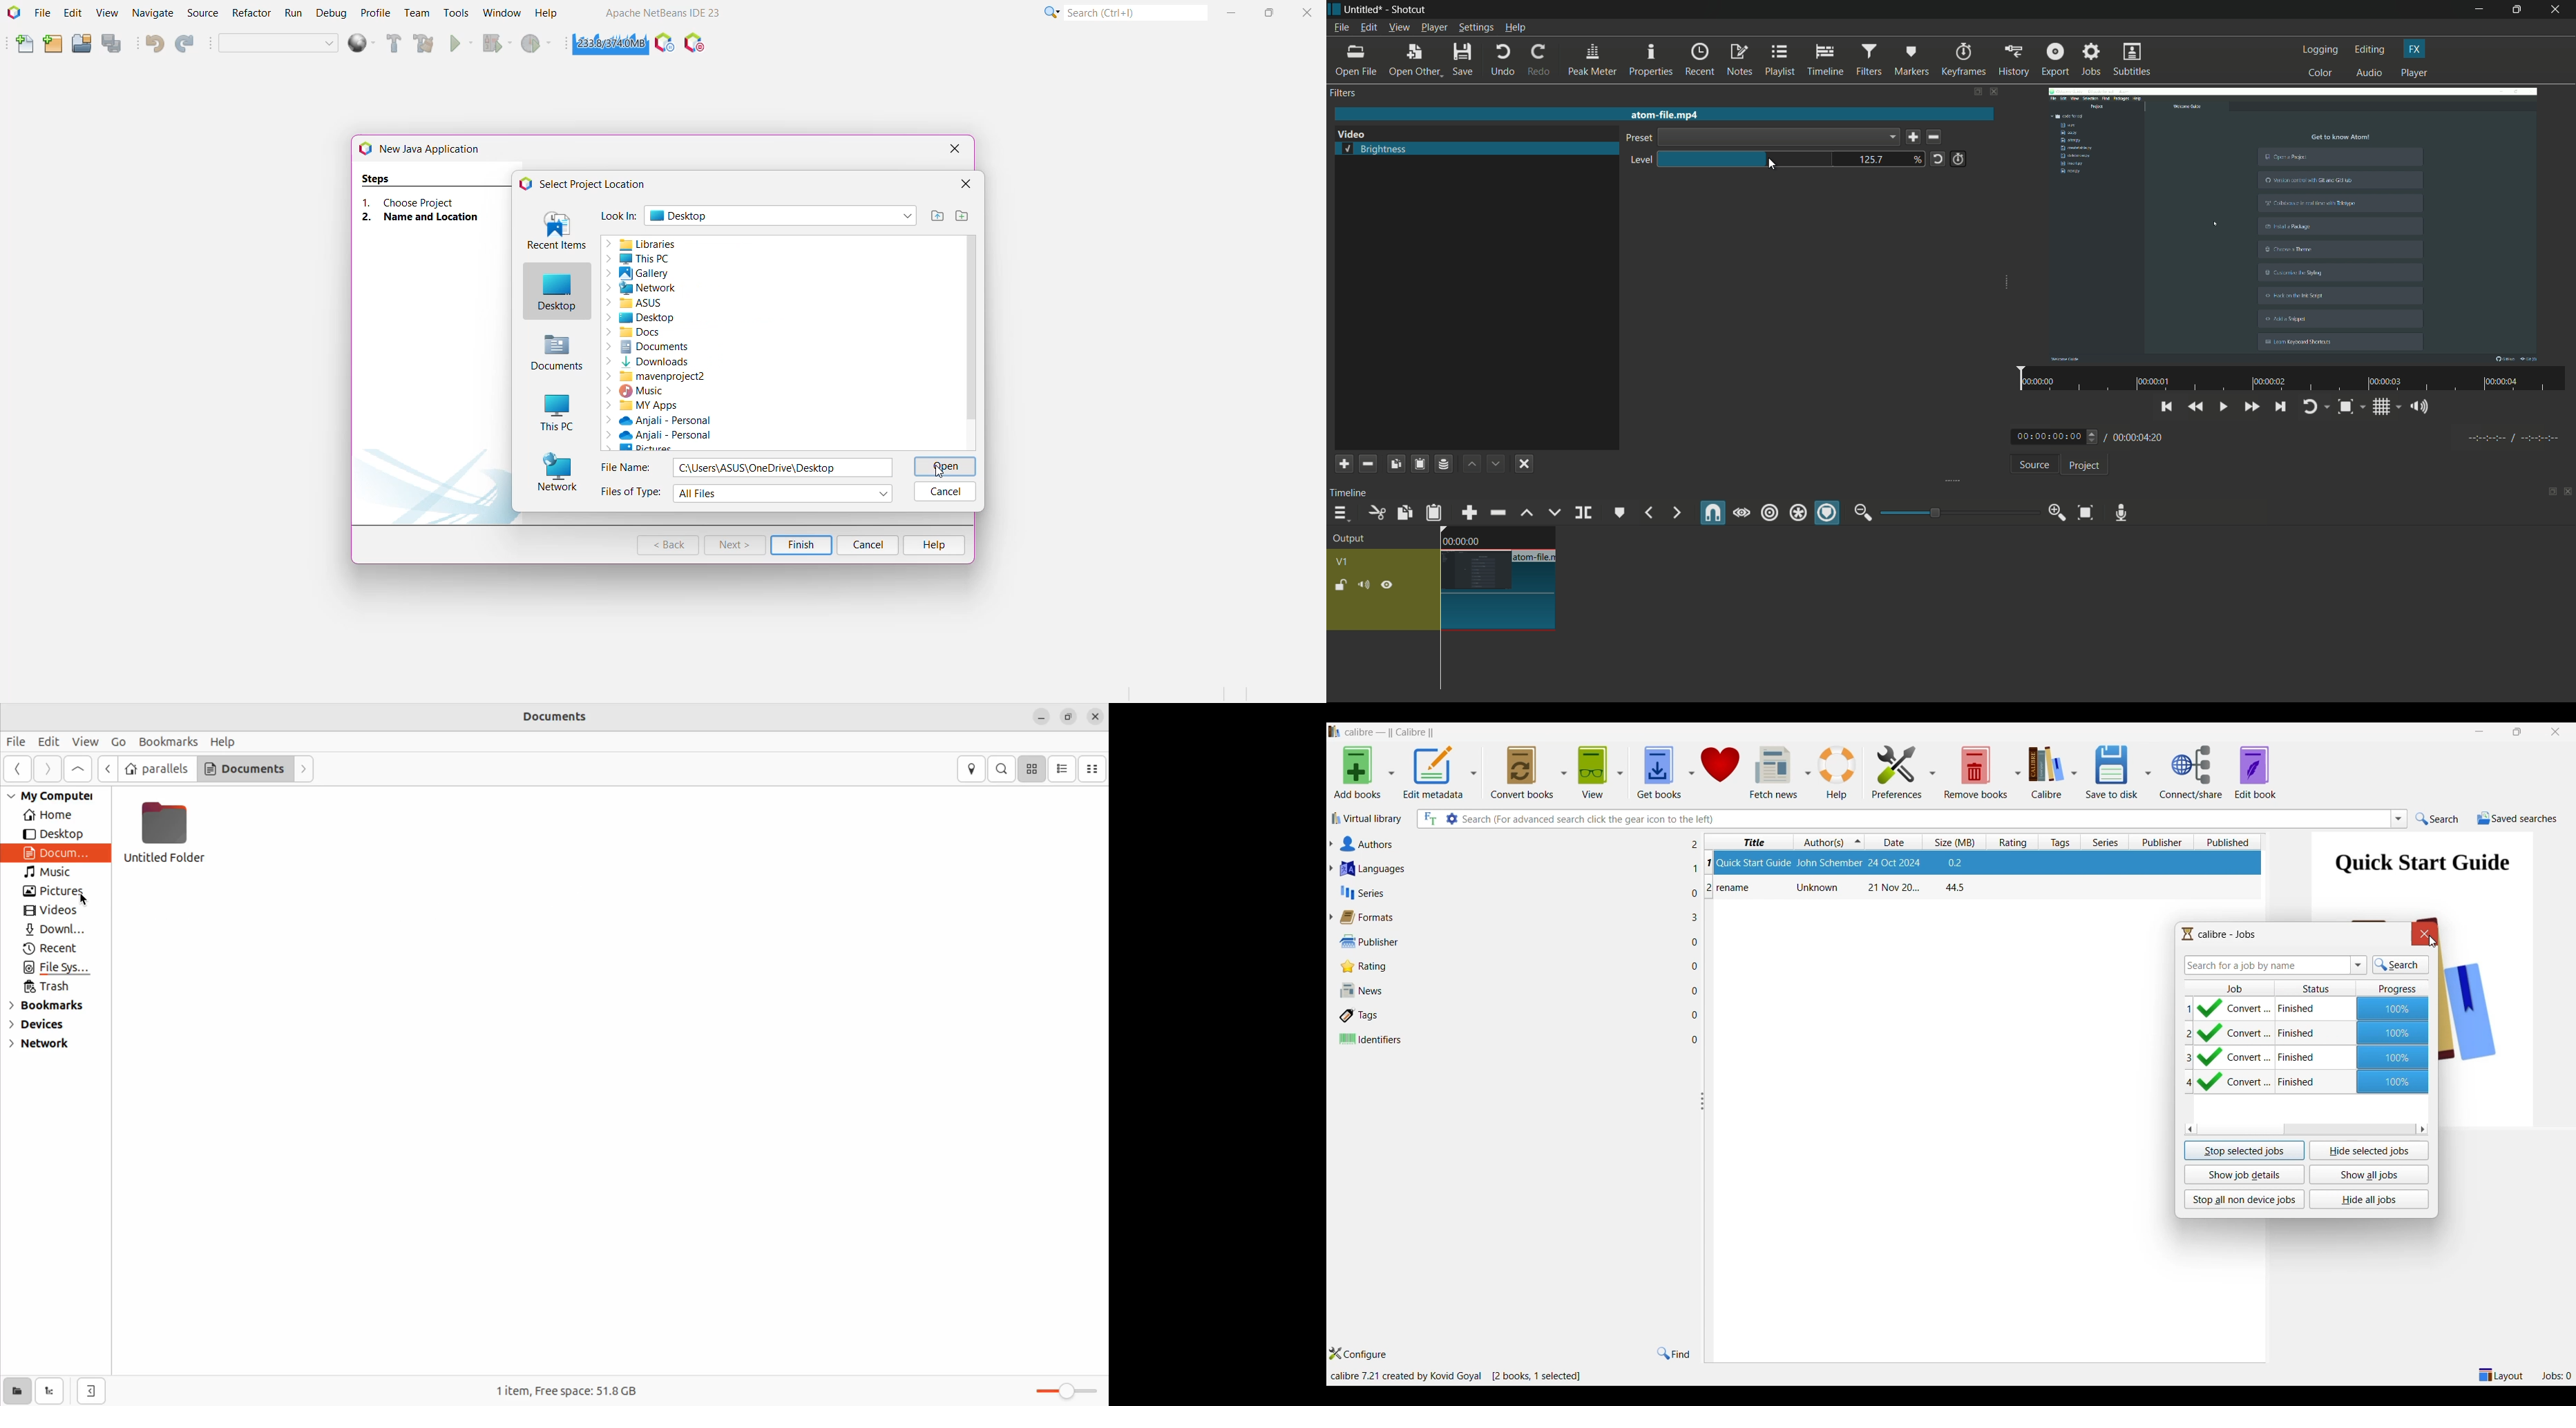 This screenshot has width=2576, height=1428. Describe the element at coordinates (2369, 1151) in the screenshot. I see `Hide selected jobs` at that location.